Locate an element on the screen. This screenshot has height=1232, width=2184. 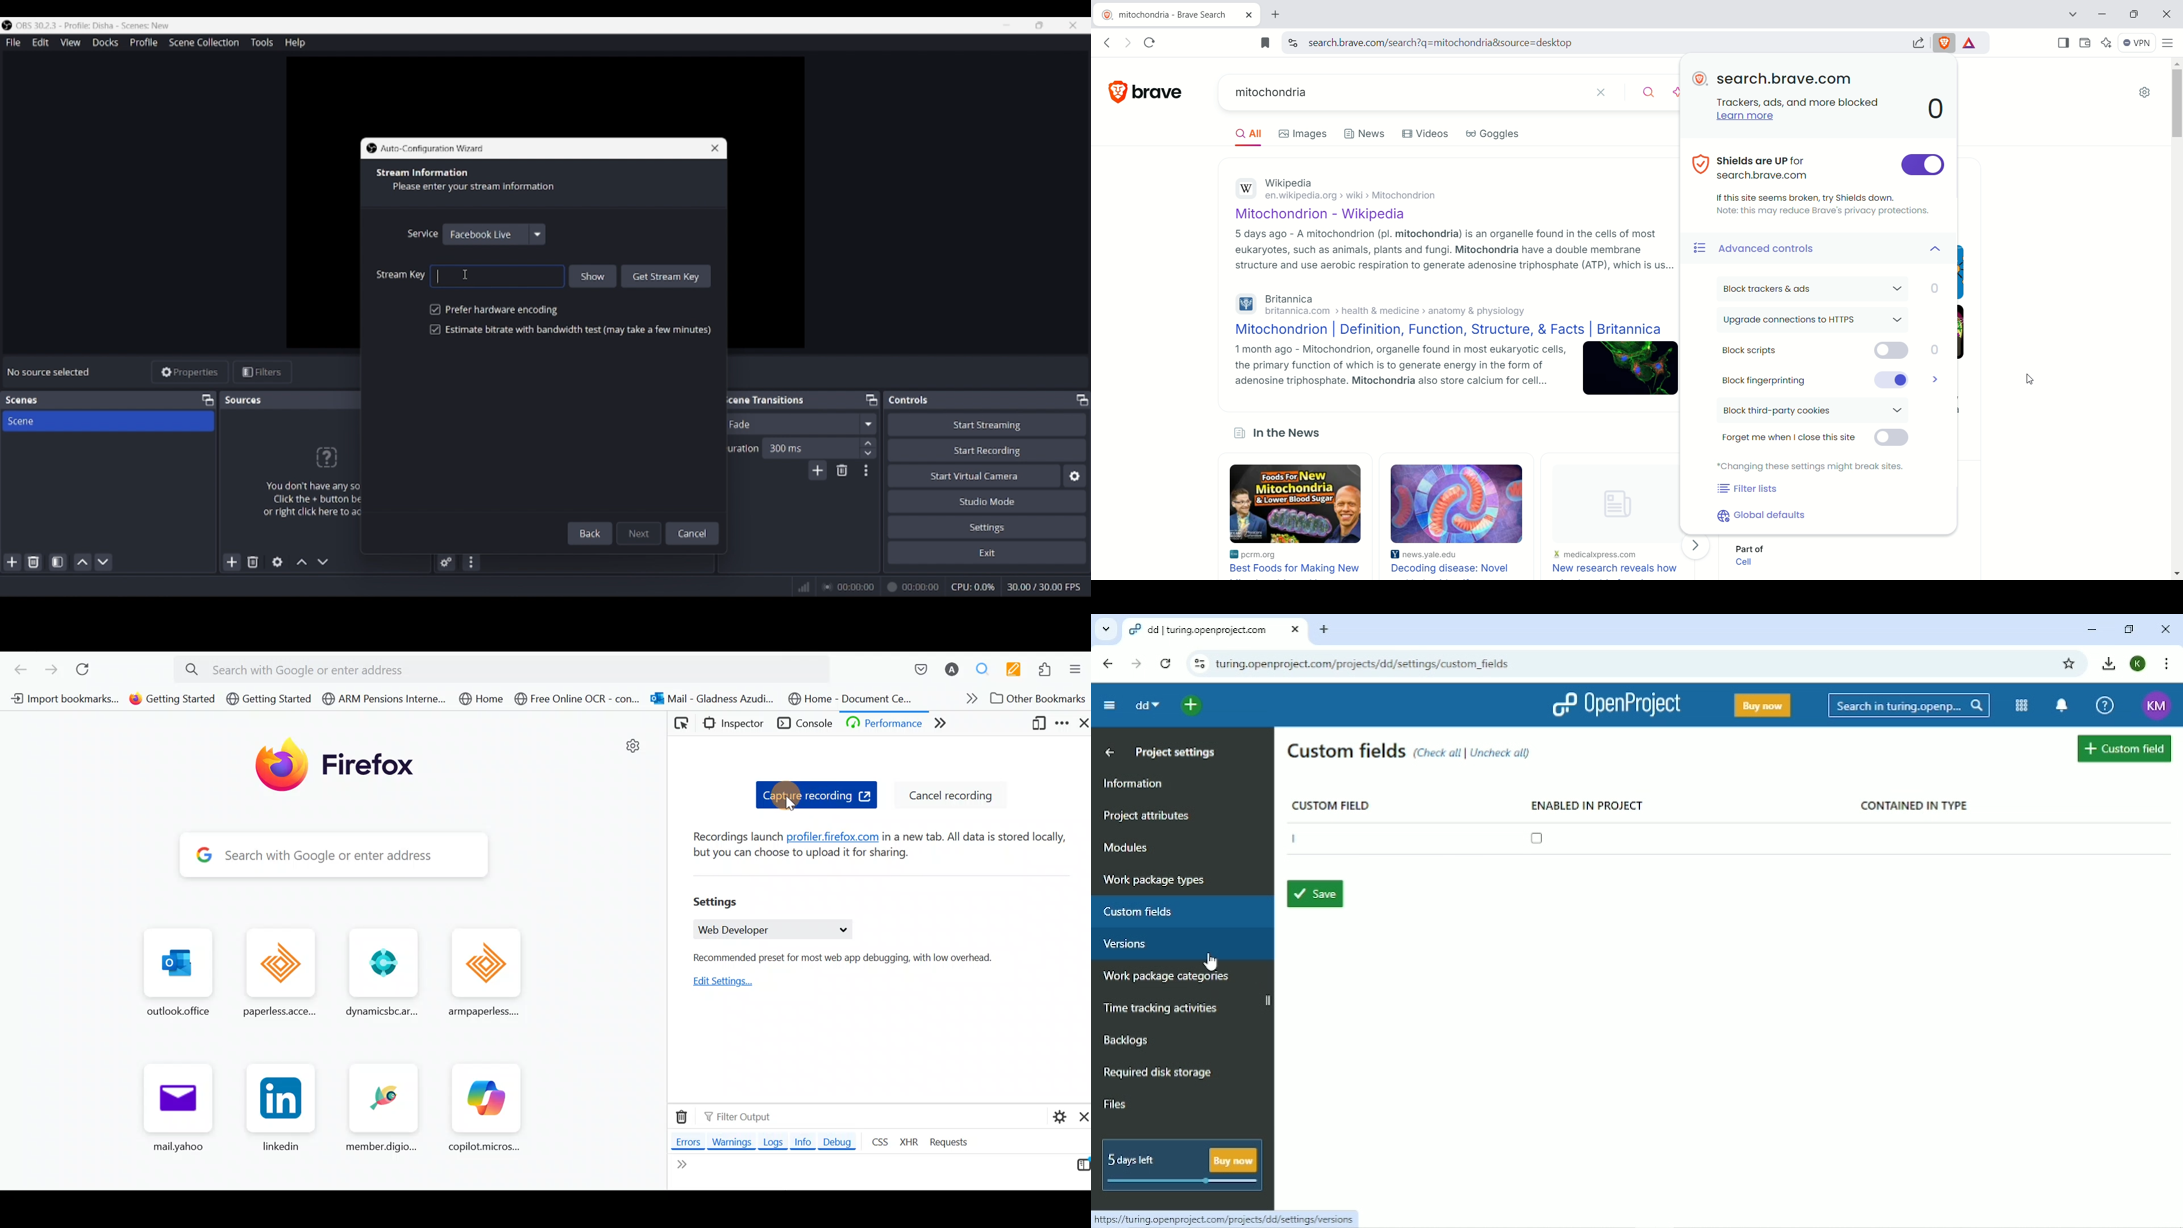
Customize developer tools & get help is located at coordinates (1064, 725).